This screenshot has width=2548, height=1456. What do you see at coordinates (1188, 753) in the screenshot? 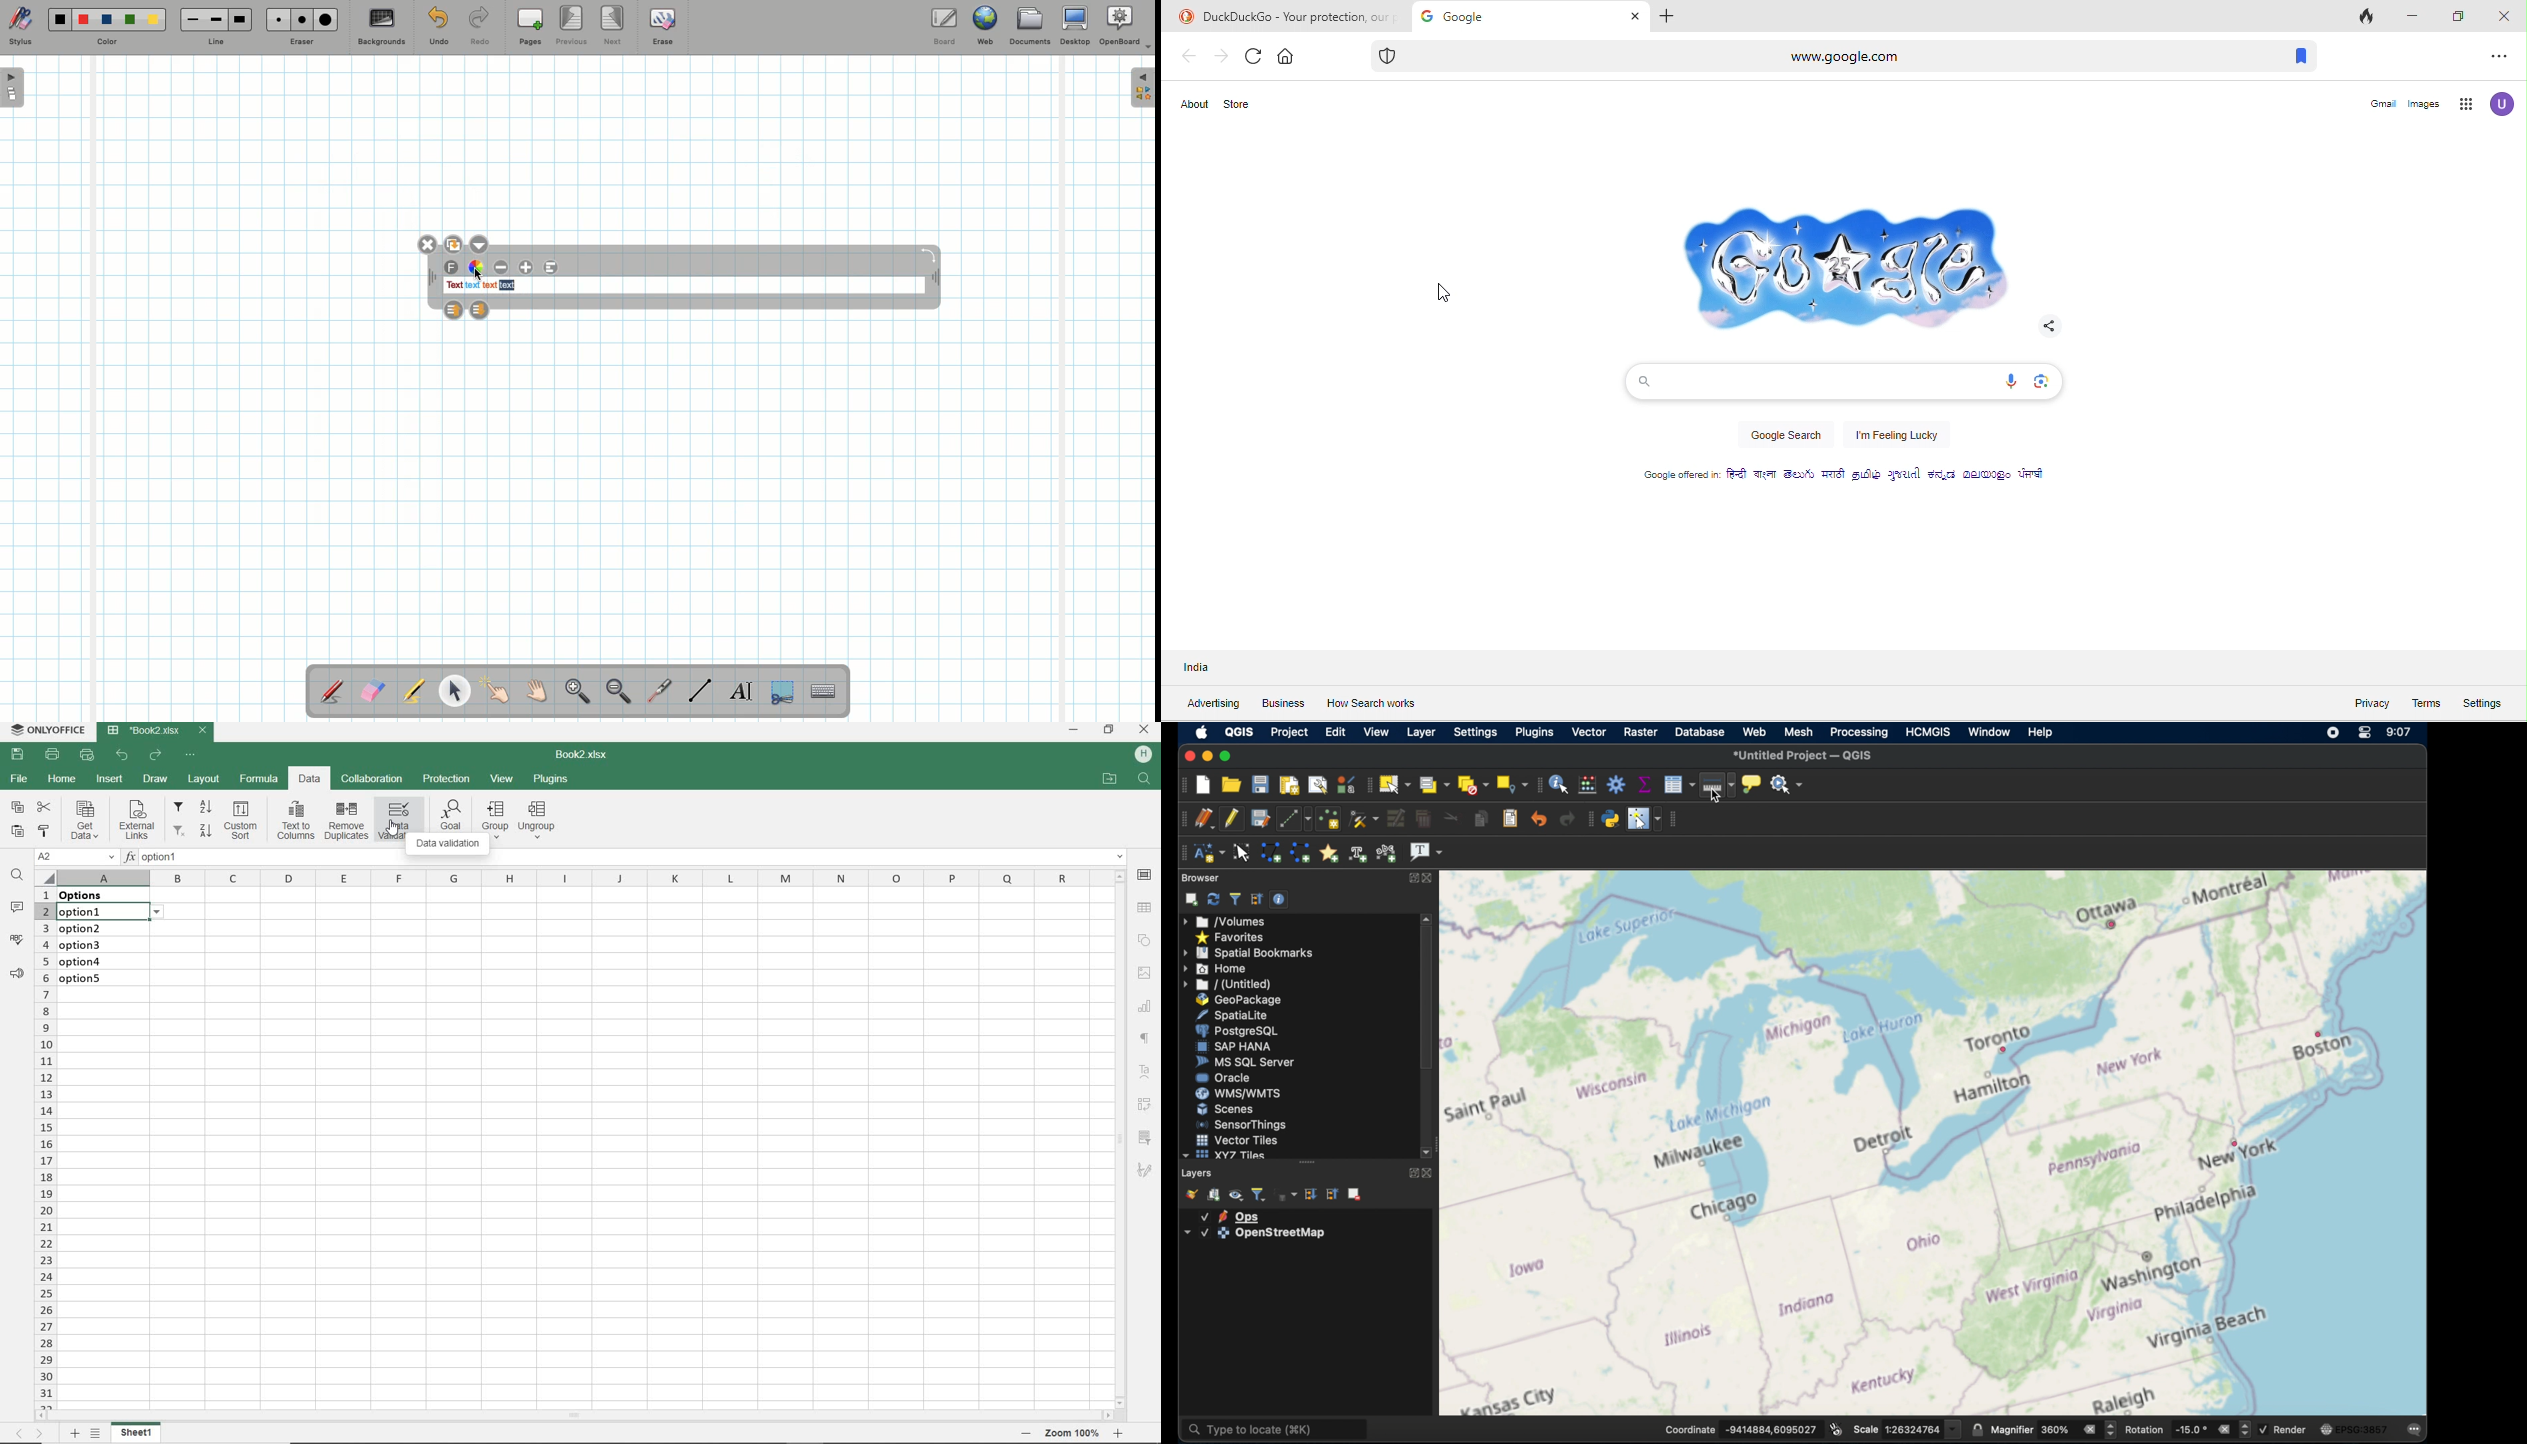
I see `close` at bounding box center [1188, 753].